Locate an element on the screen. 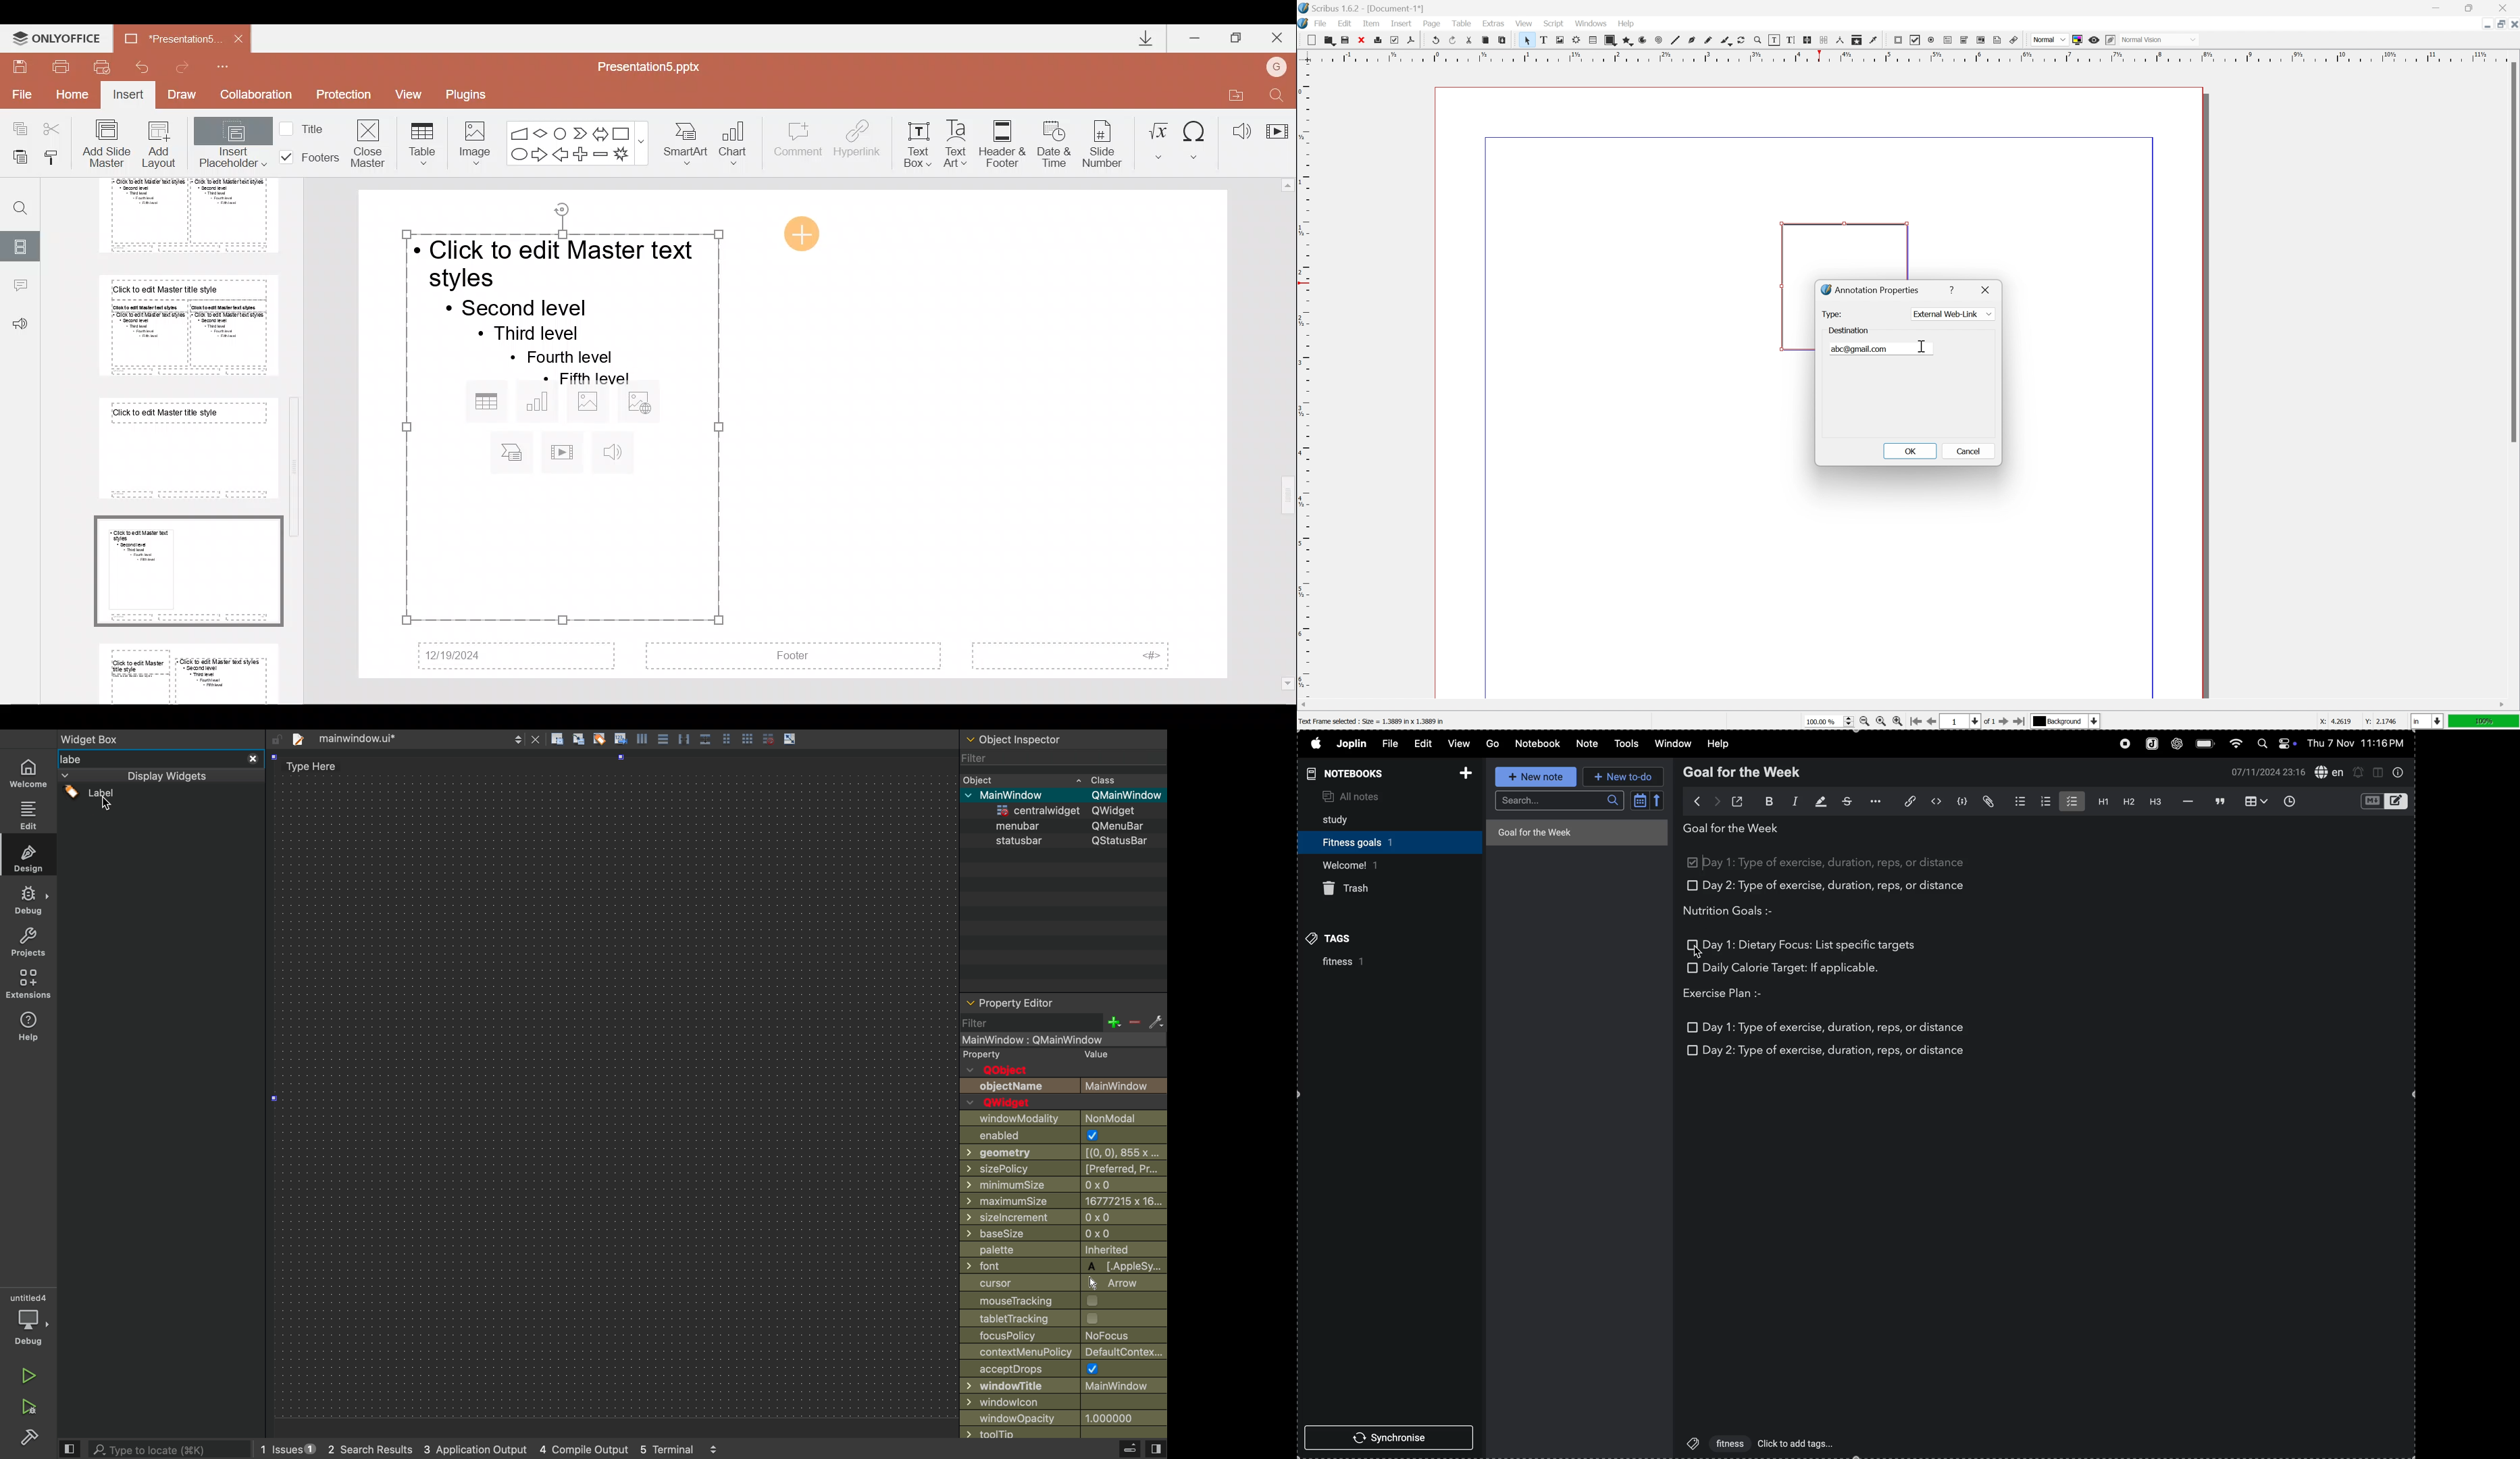  Slide number is located at coordinates (1105, 141).